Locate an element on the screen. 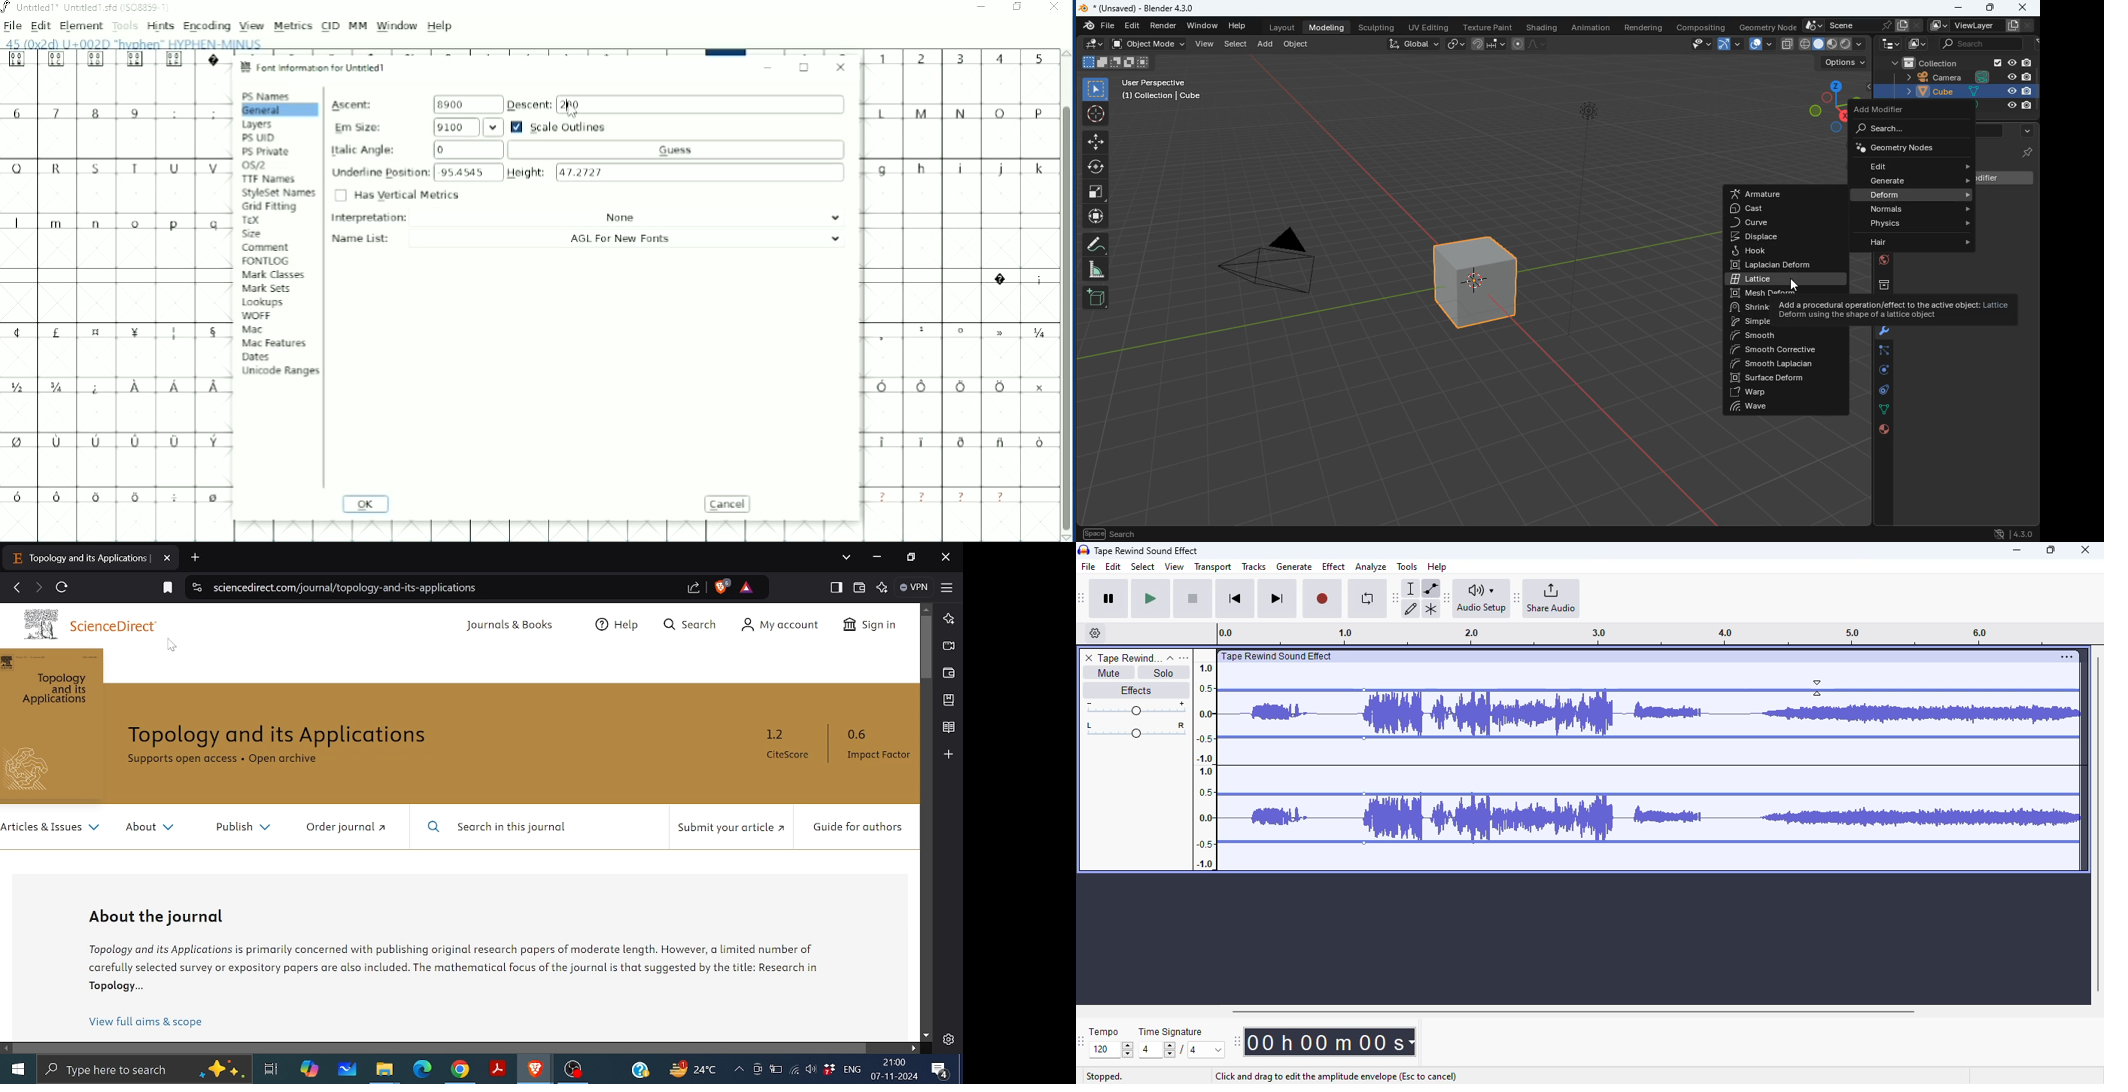  move is located at coordinates (1096, 141).